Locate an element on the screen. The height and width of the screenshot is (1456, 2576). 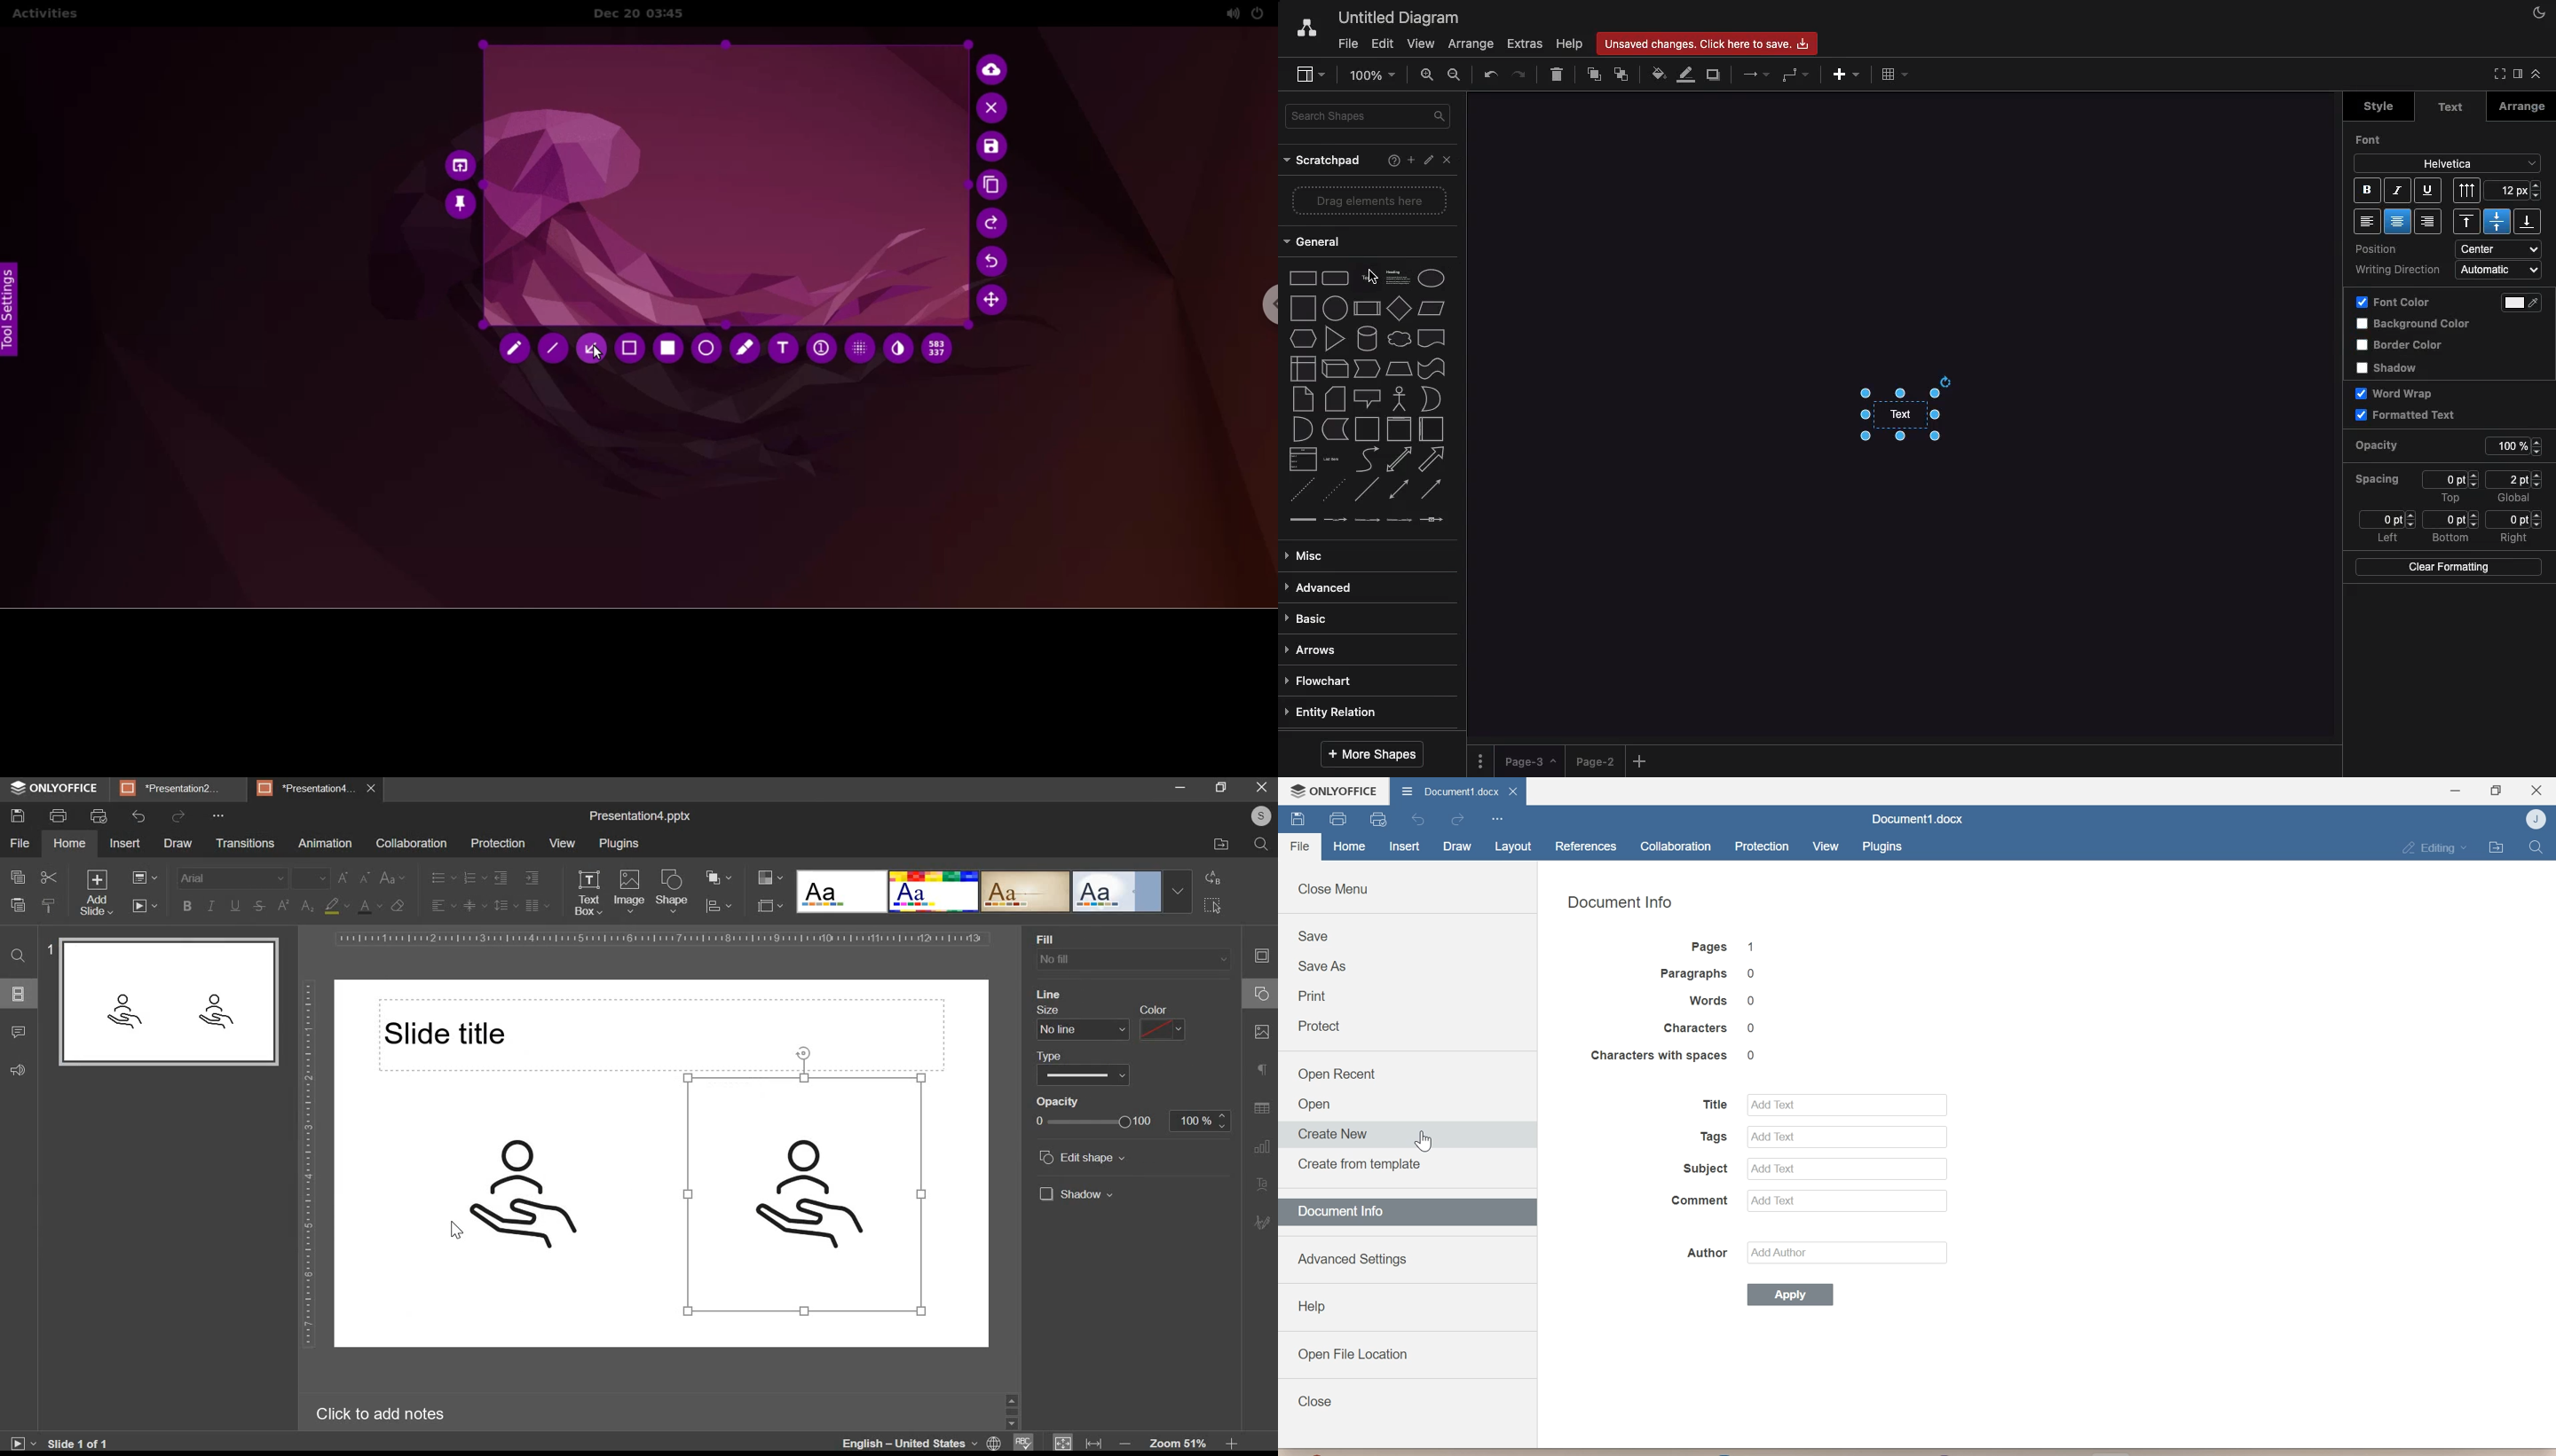
bidirectional connector  is located at coordinates (1398, 489).